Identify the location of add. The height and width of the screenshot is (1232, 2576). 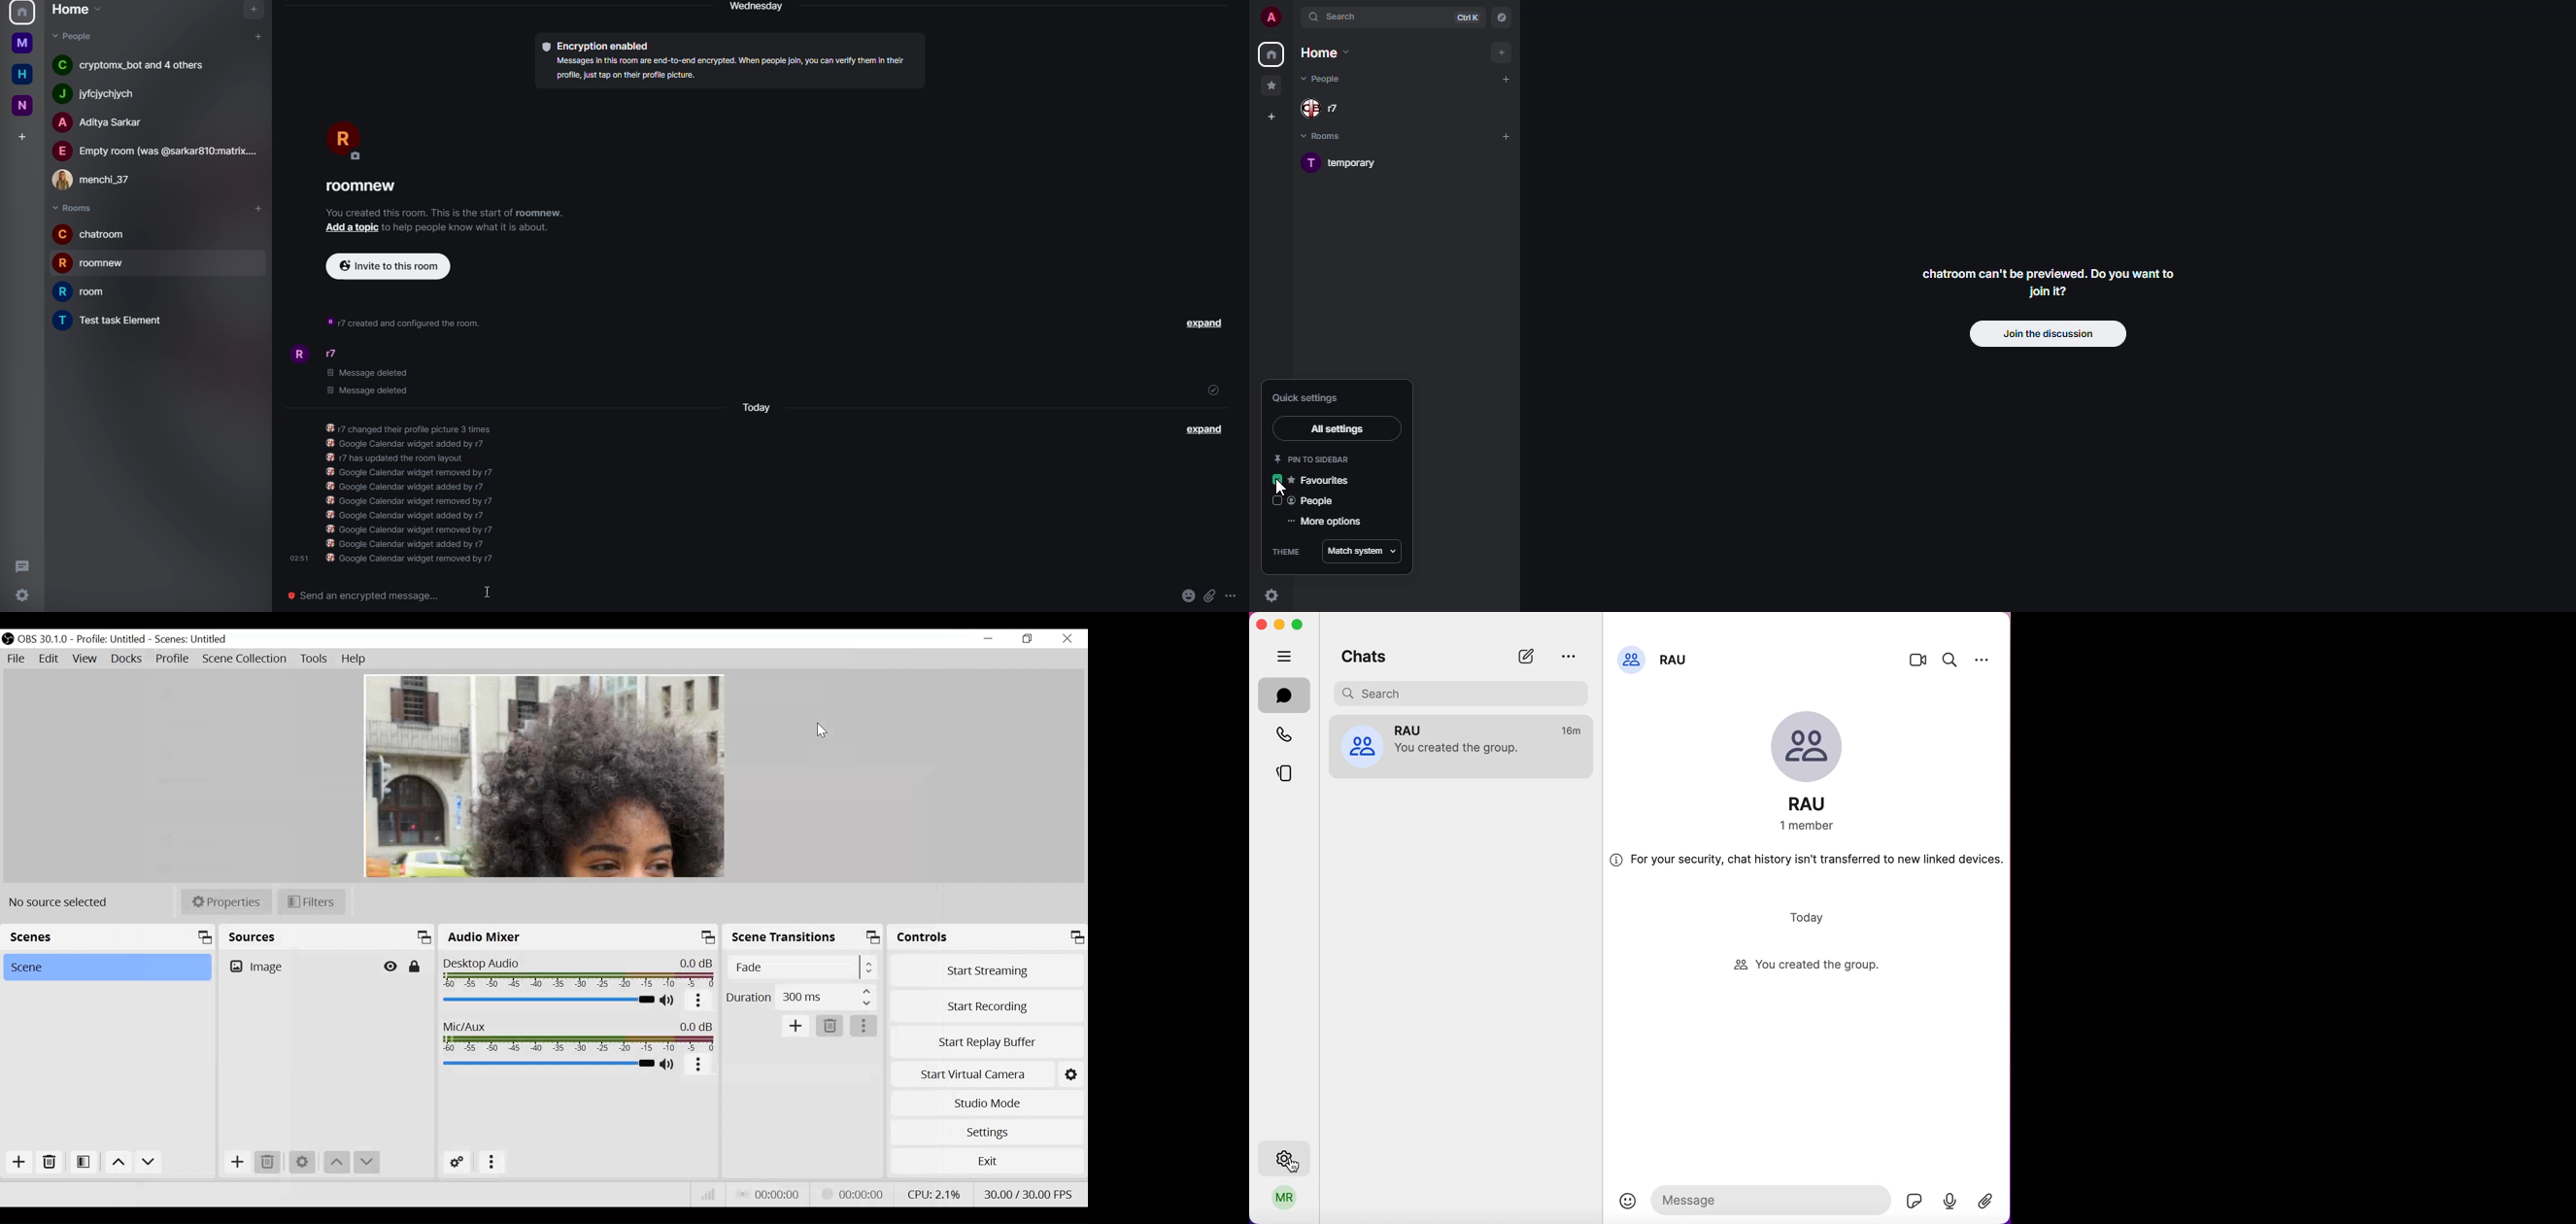
(1504, 52).